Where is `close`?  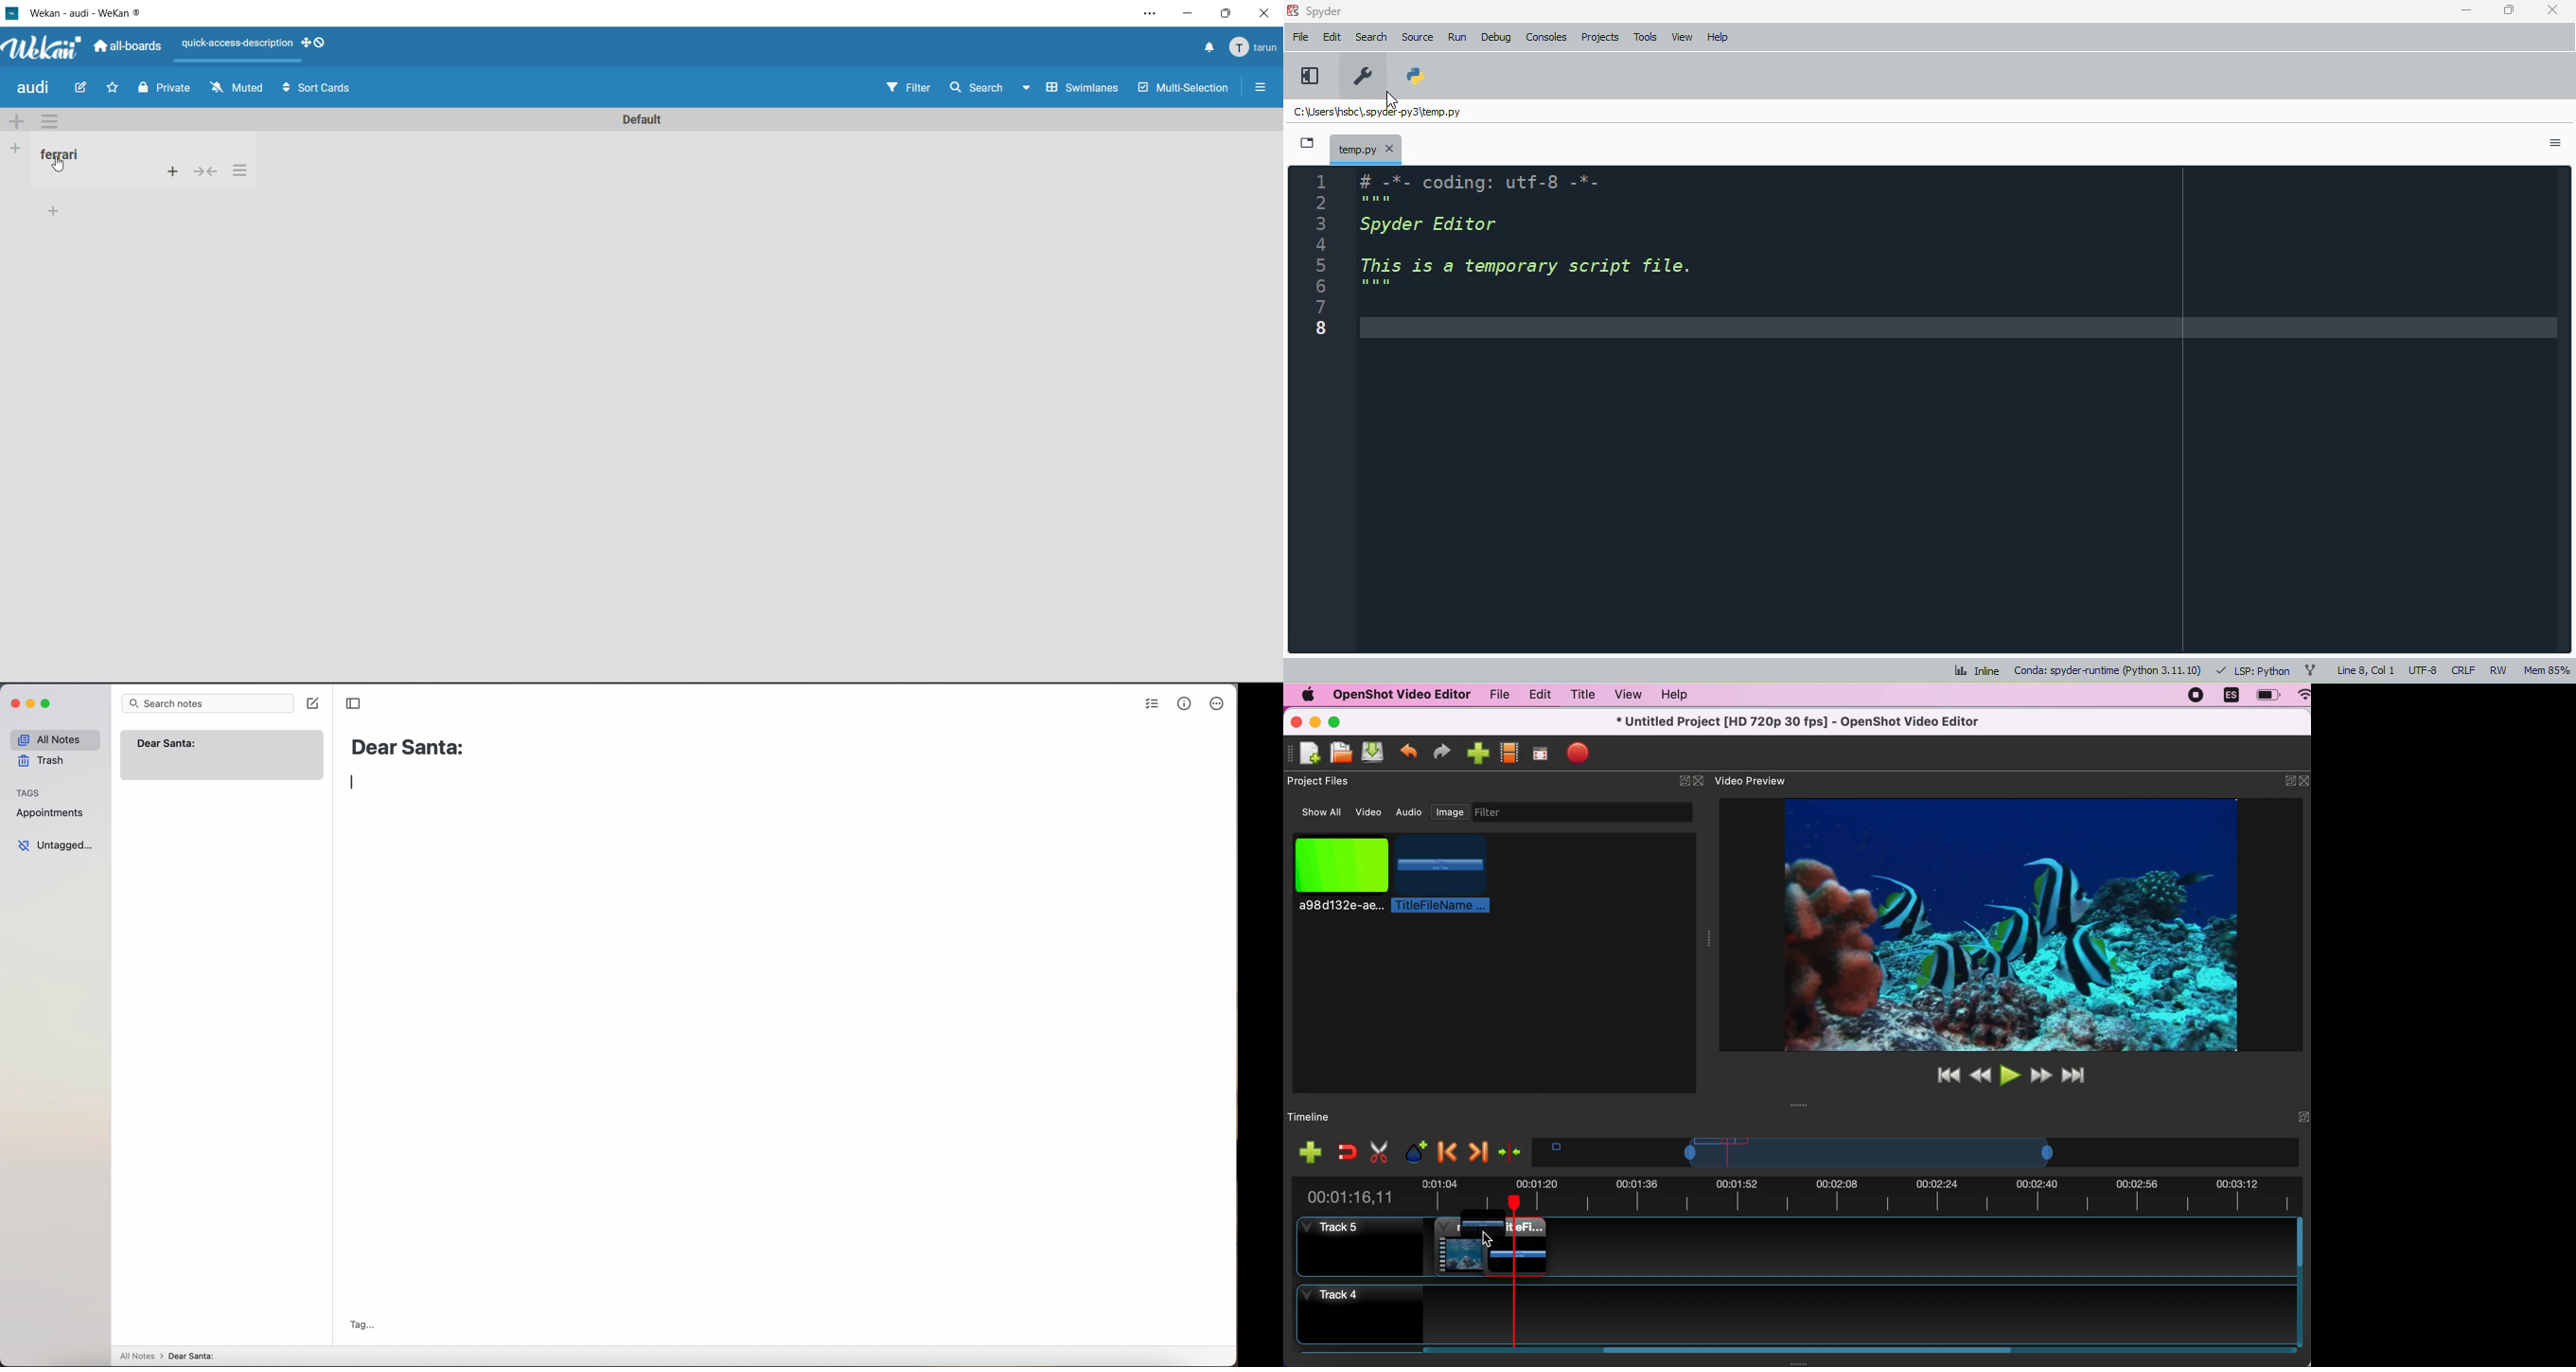 close is located at coordinates (1699, 781).